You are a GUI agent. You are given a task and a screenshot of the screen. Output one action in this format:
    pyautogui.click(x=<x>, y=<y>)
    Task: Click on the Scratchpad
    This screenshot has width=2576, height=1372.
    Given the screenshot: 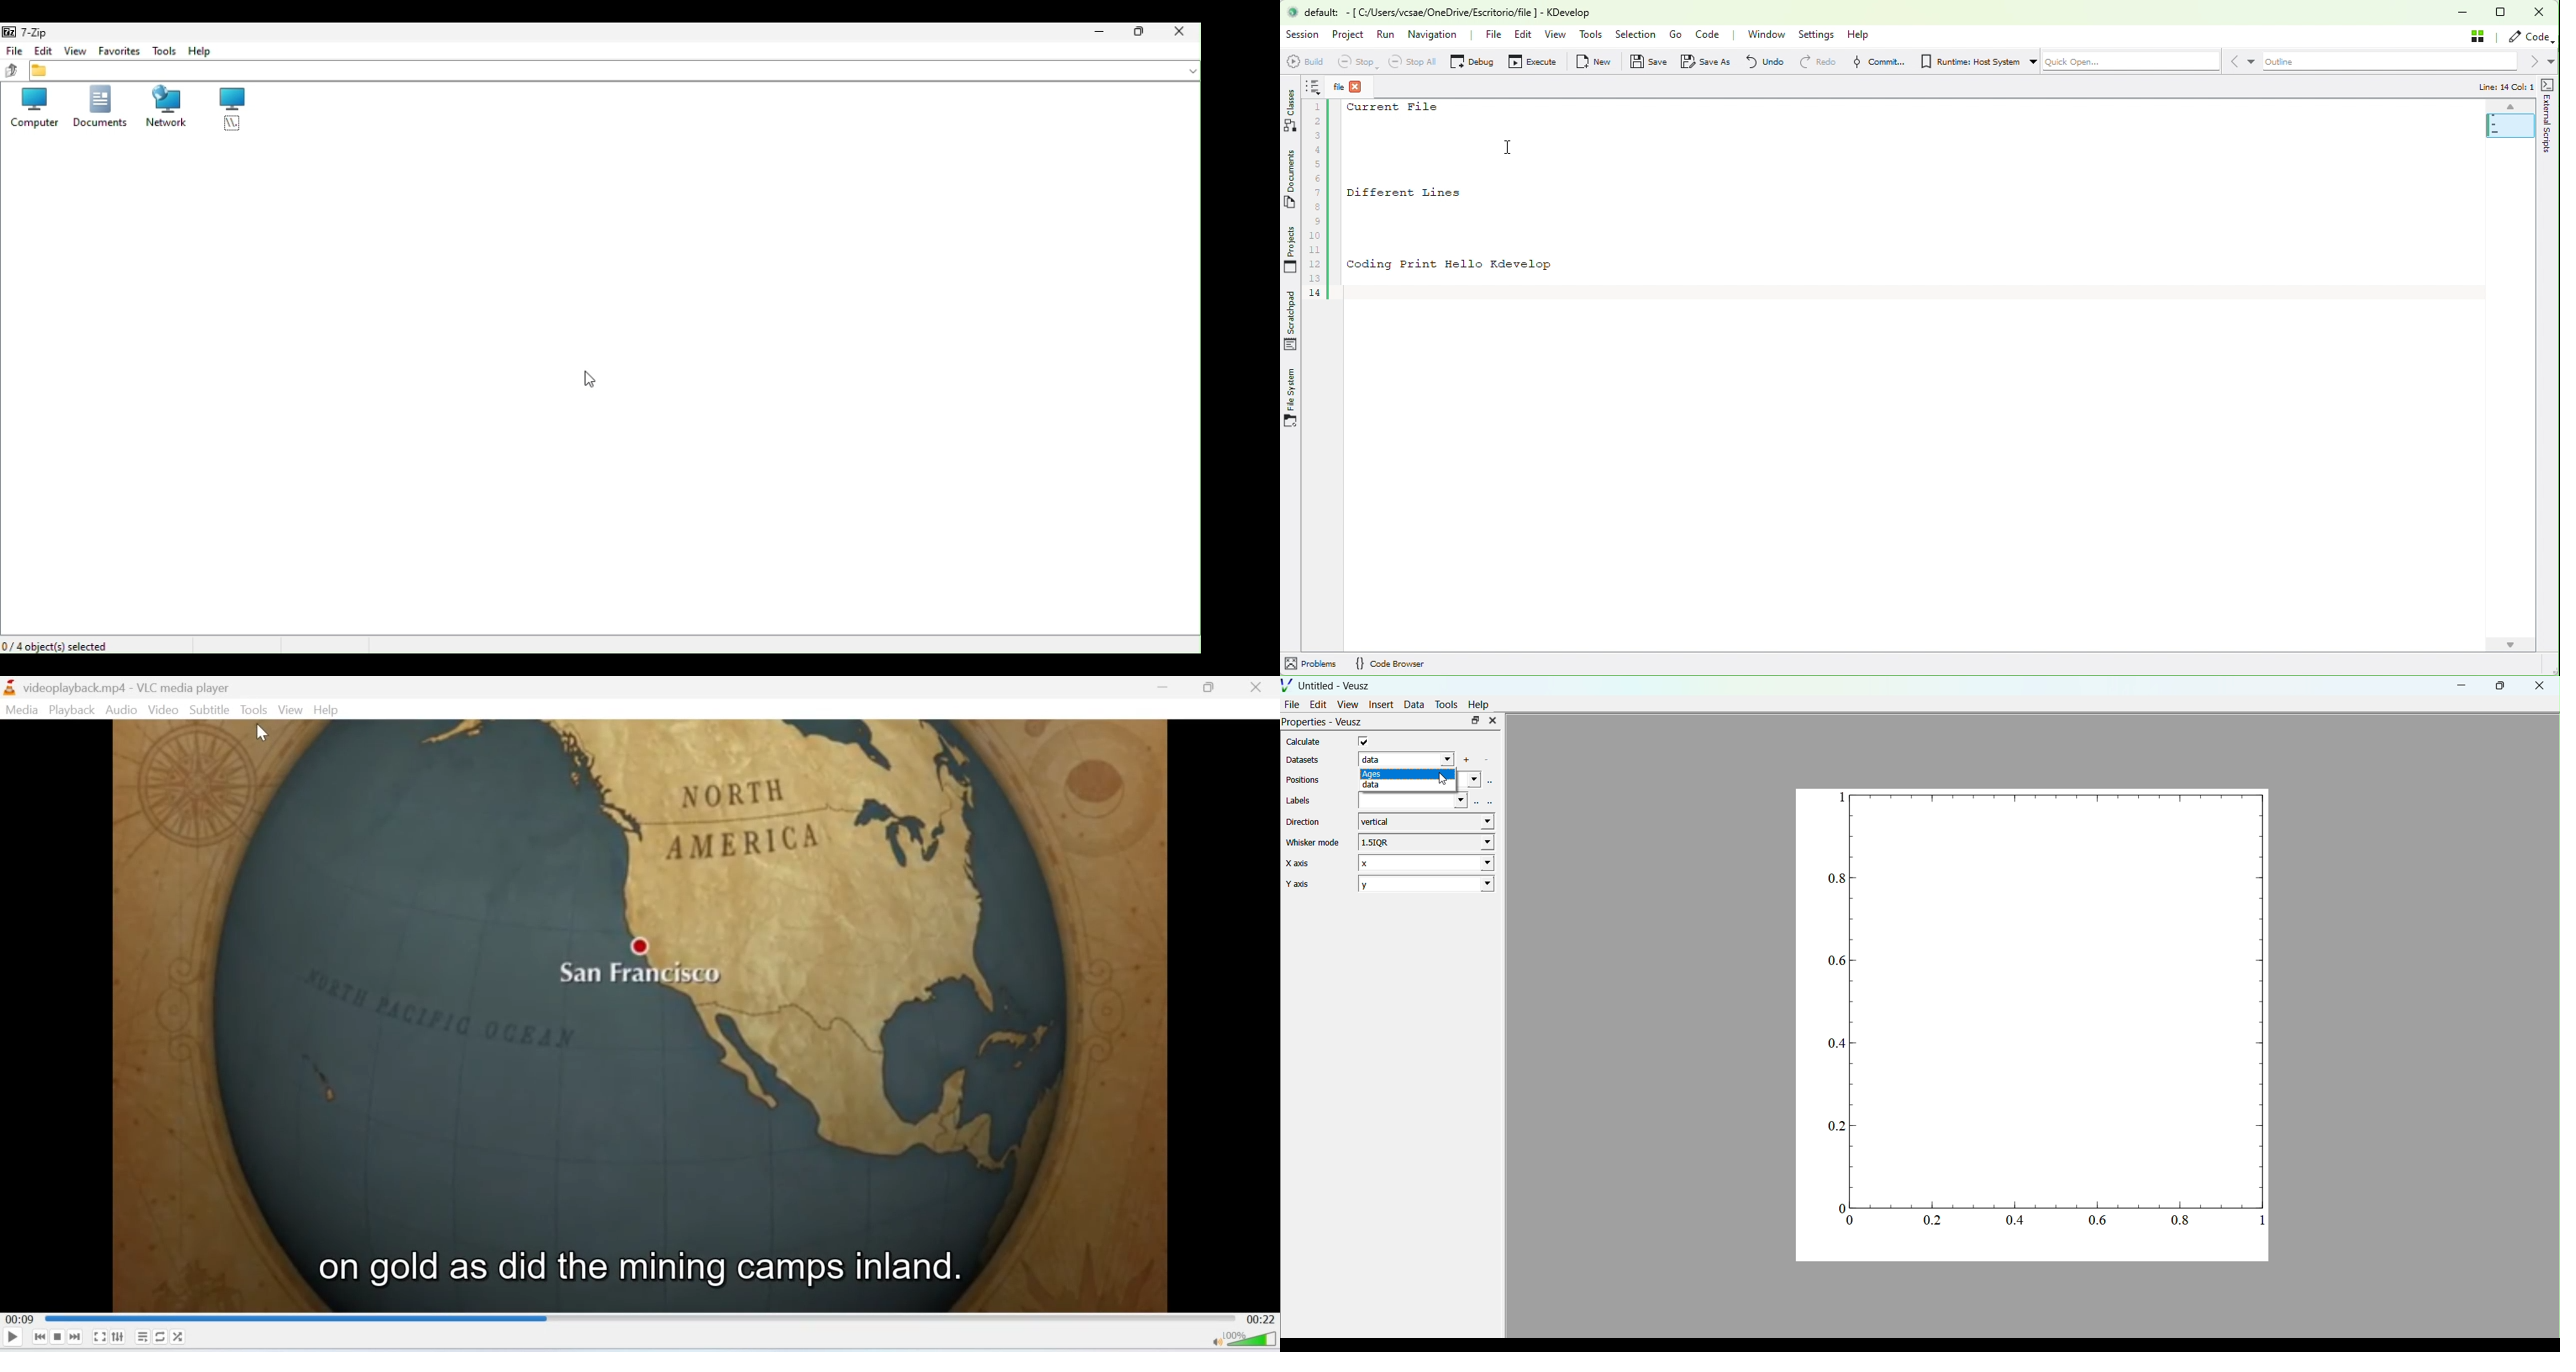 What is the action you would take?
    pyautogui.click(x=1292, y=320)
    